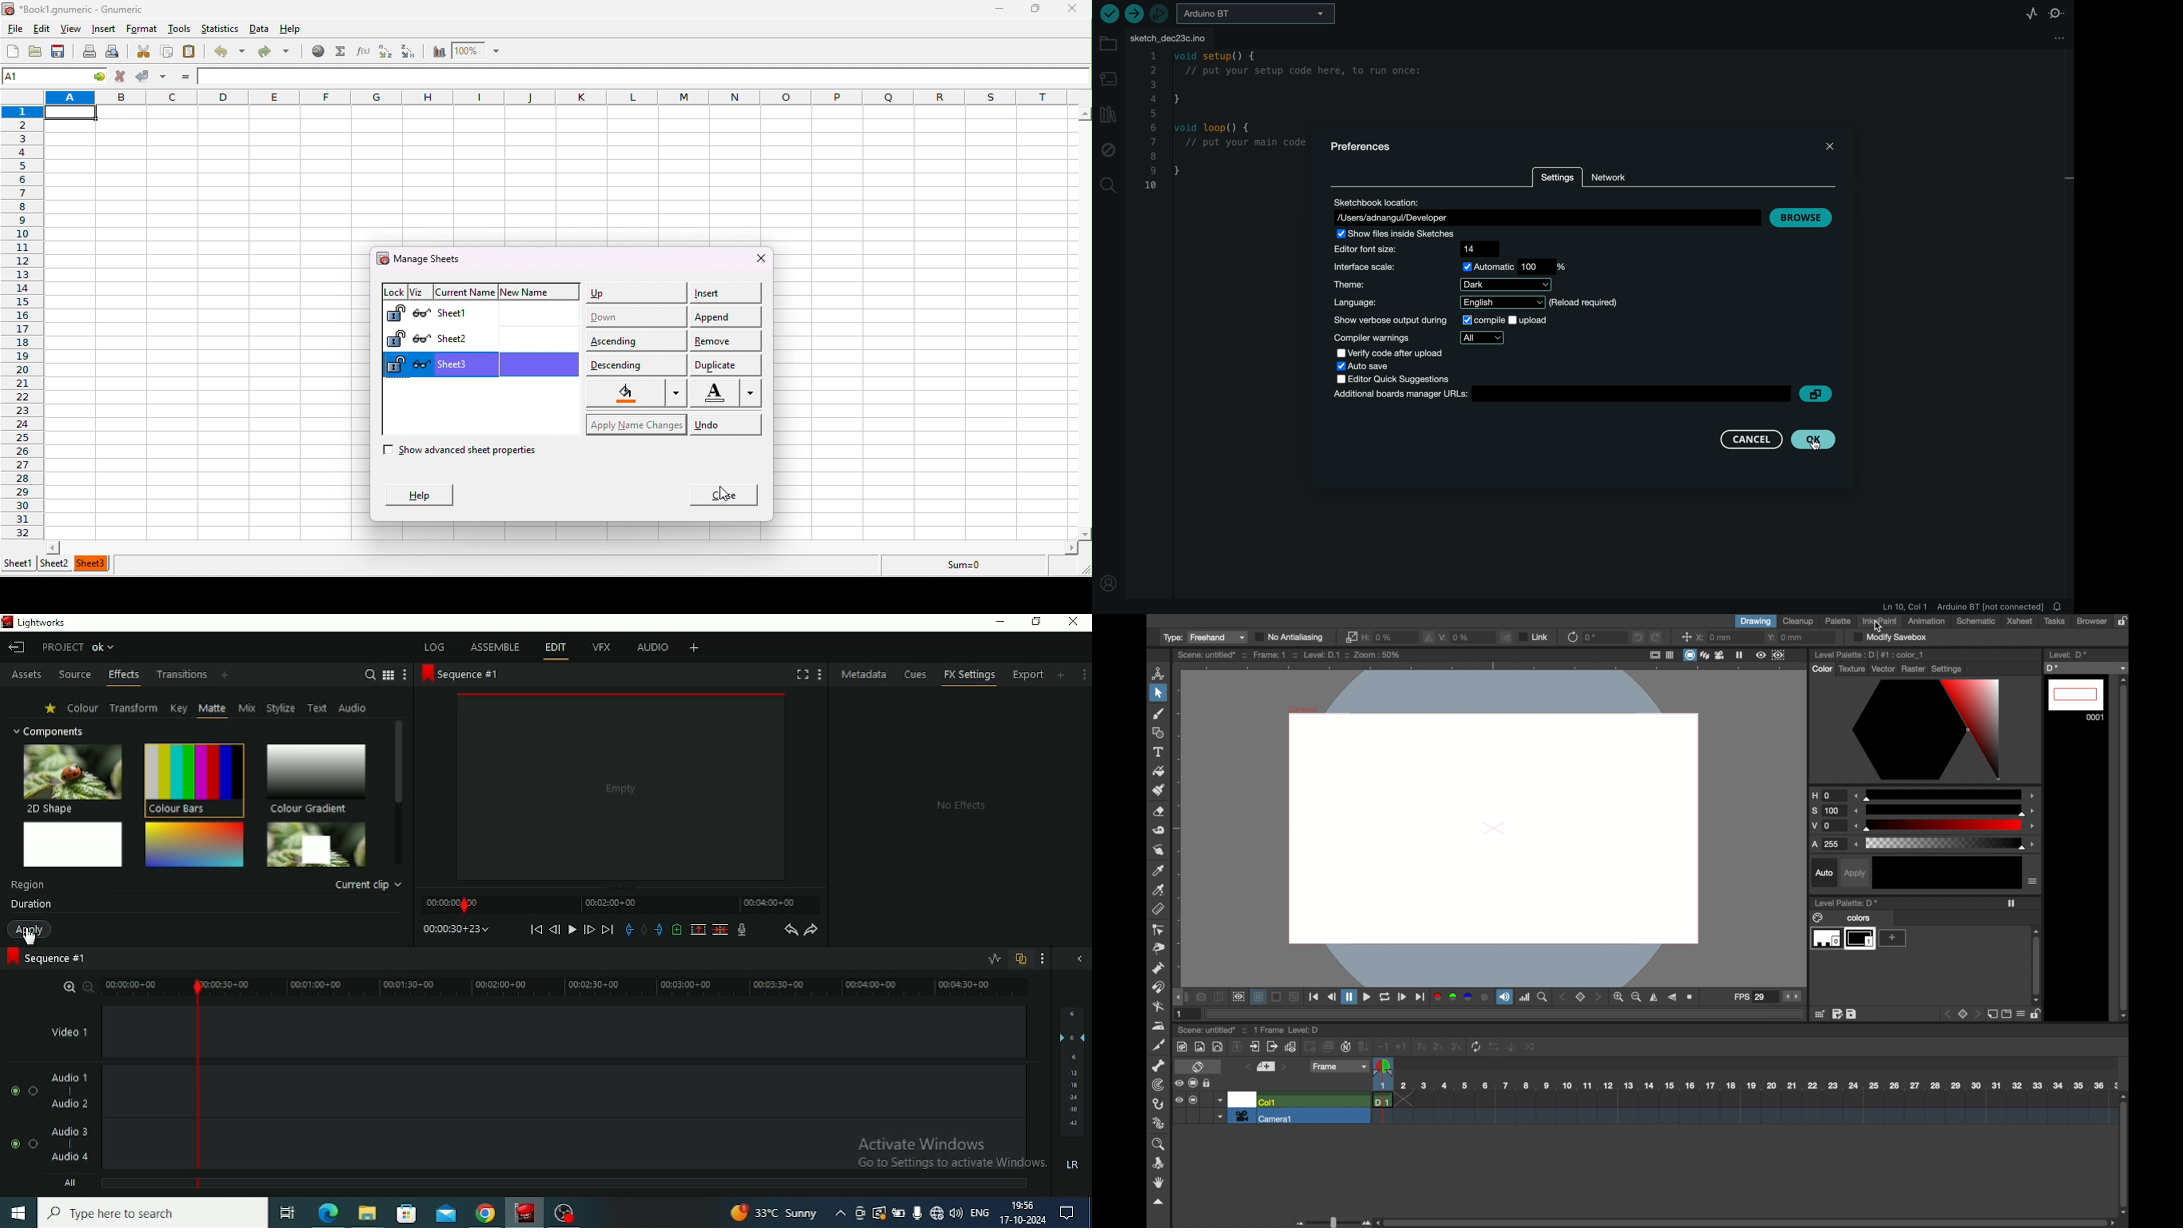 The width and height of the screenshot is (2184, 1232). Describe the element at coordinates (422, 338) in the screenshot. I see `Hide sheet 2` at that location.